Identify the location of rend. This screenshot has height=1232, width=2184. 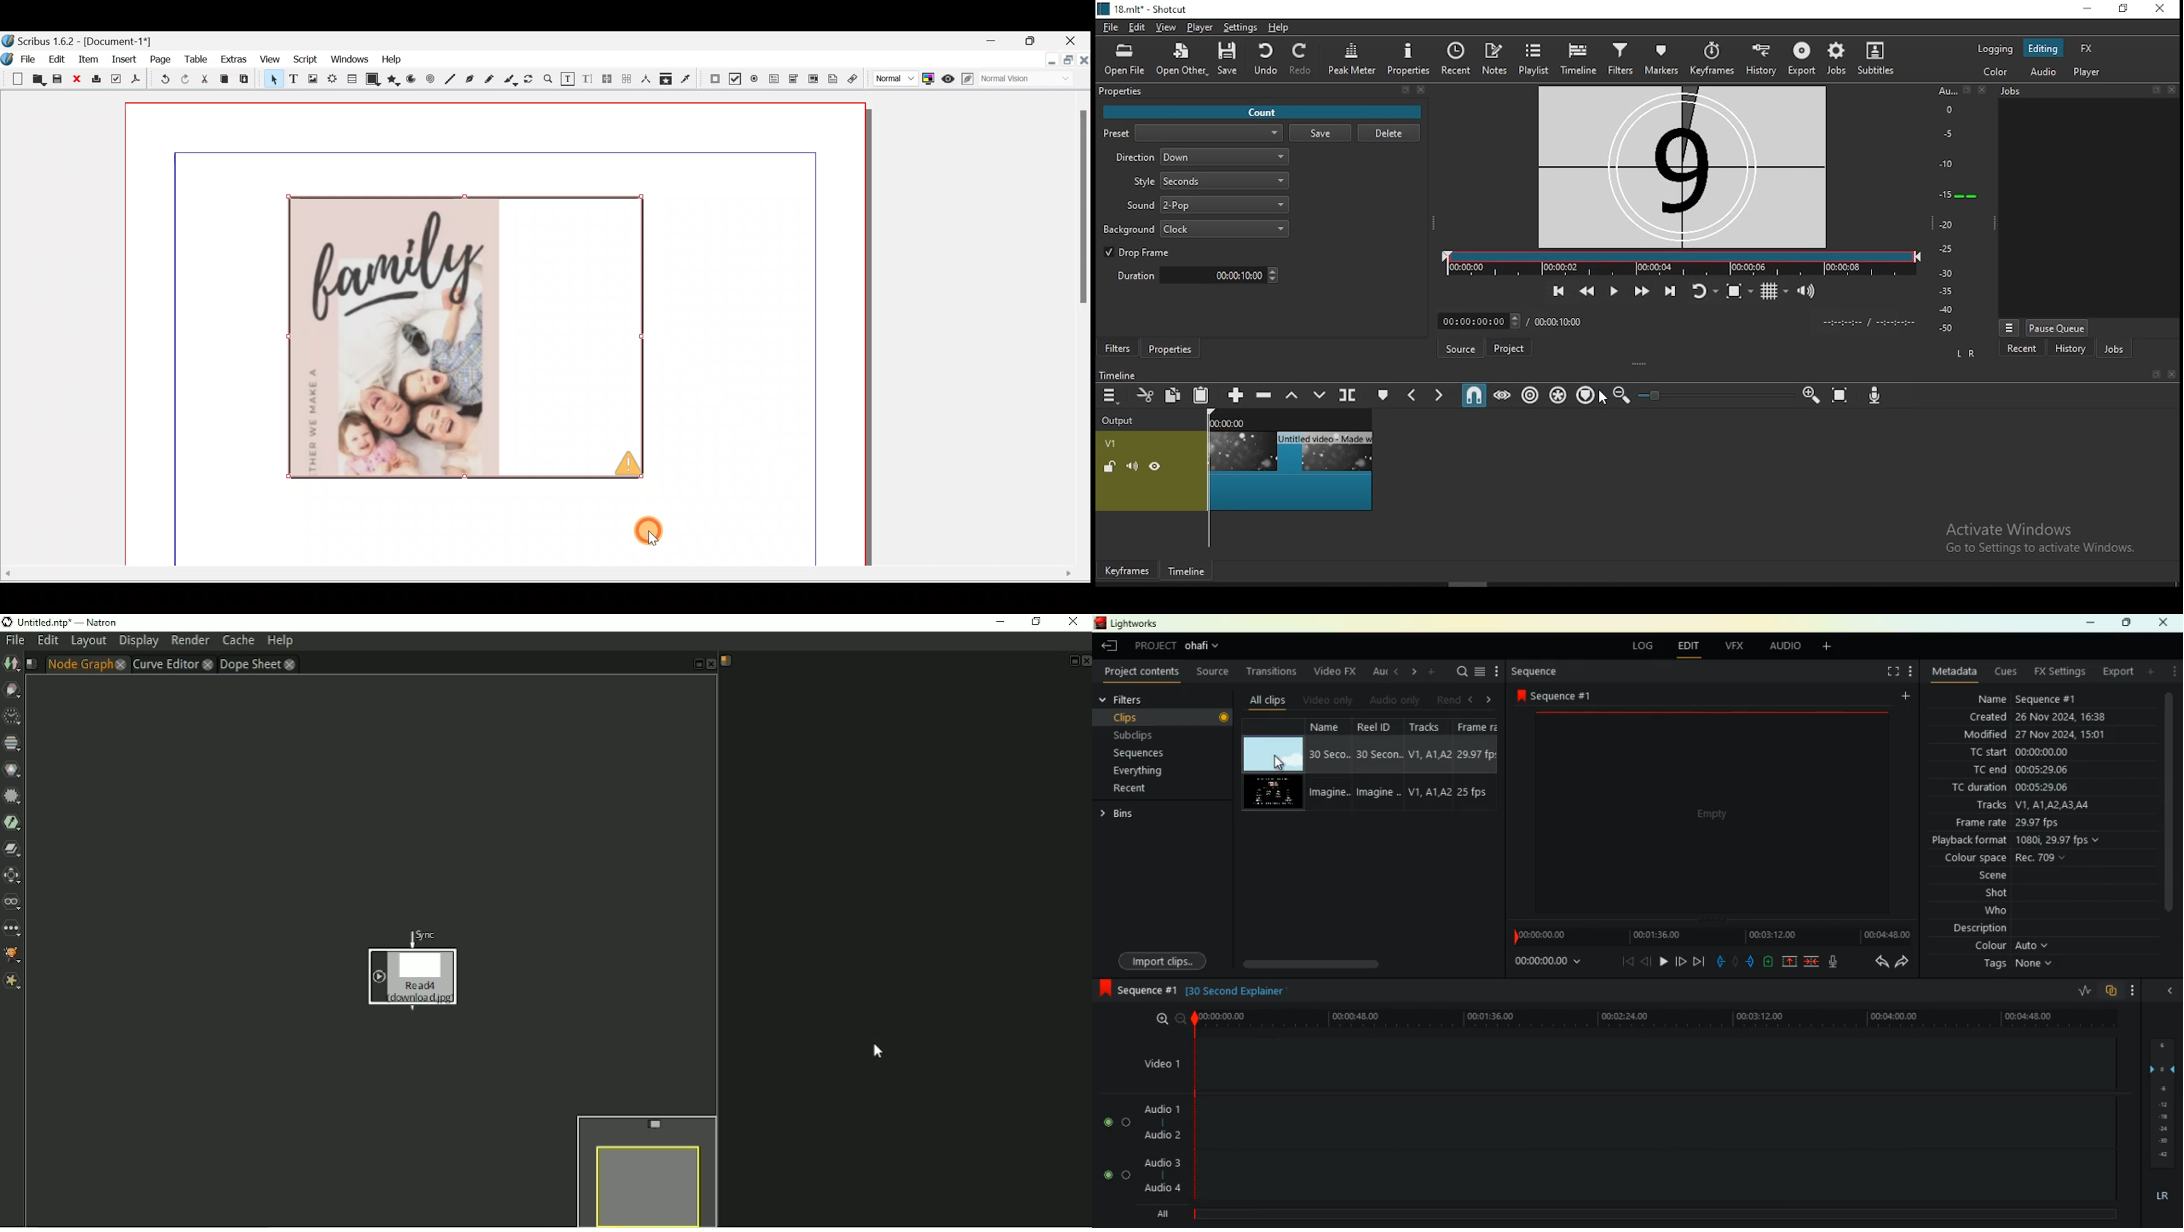
(1450, 700).